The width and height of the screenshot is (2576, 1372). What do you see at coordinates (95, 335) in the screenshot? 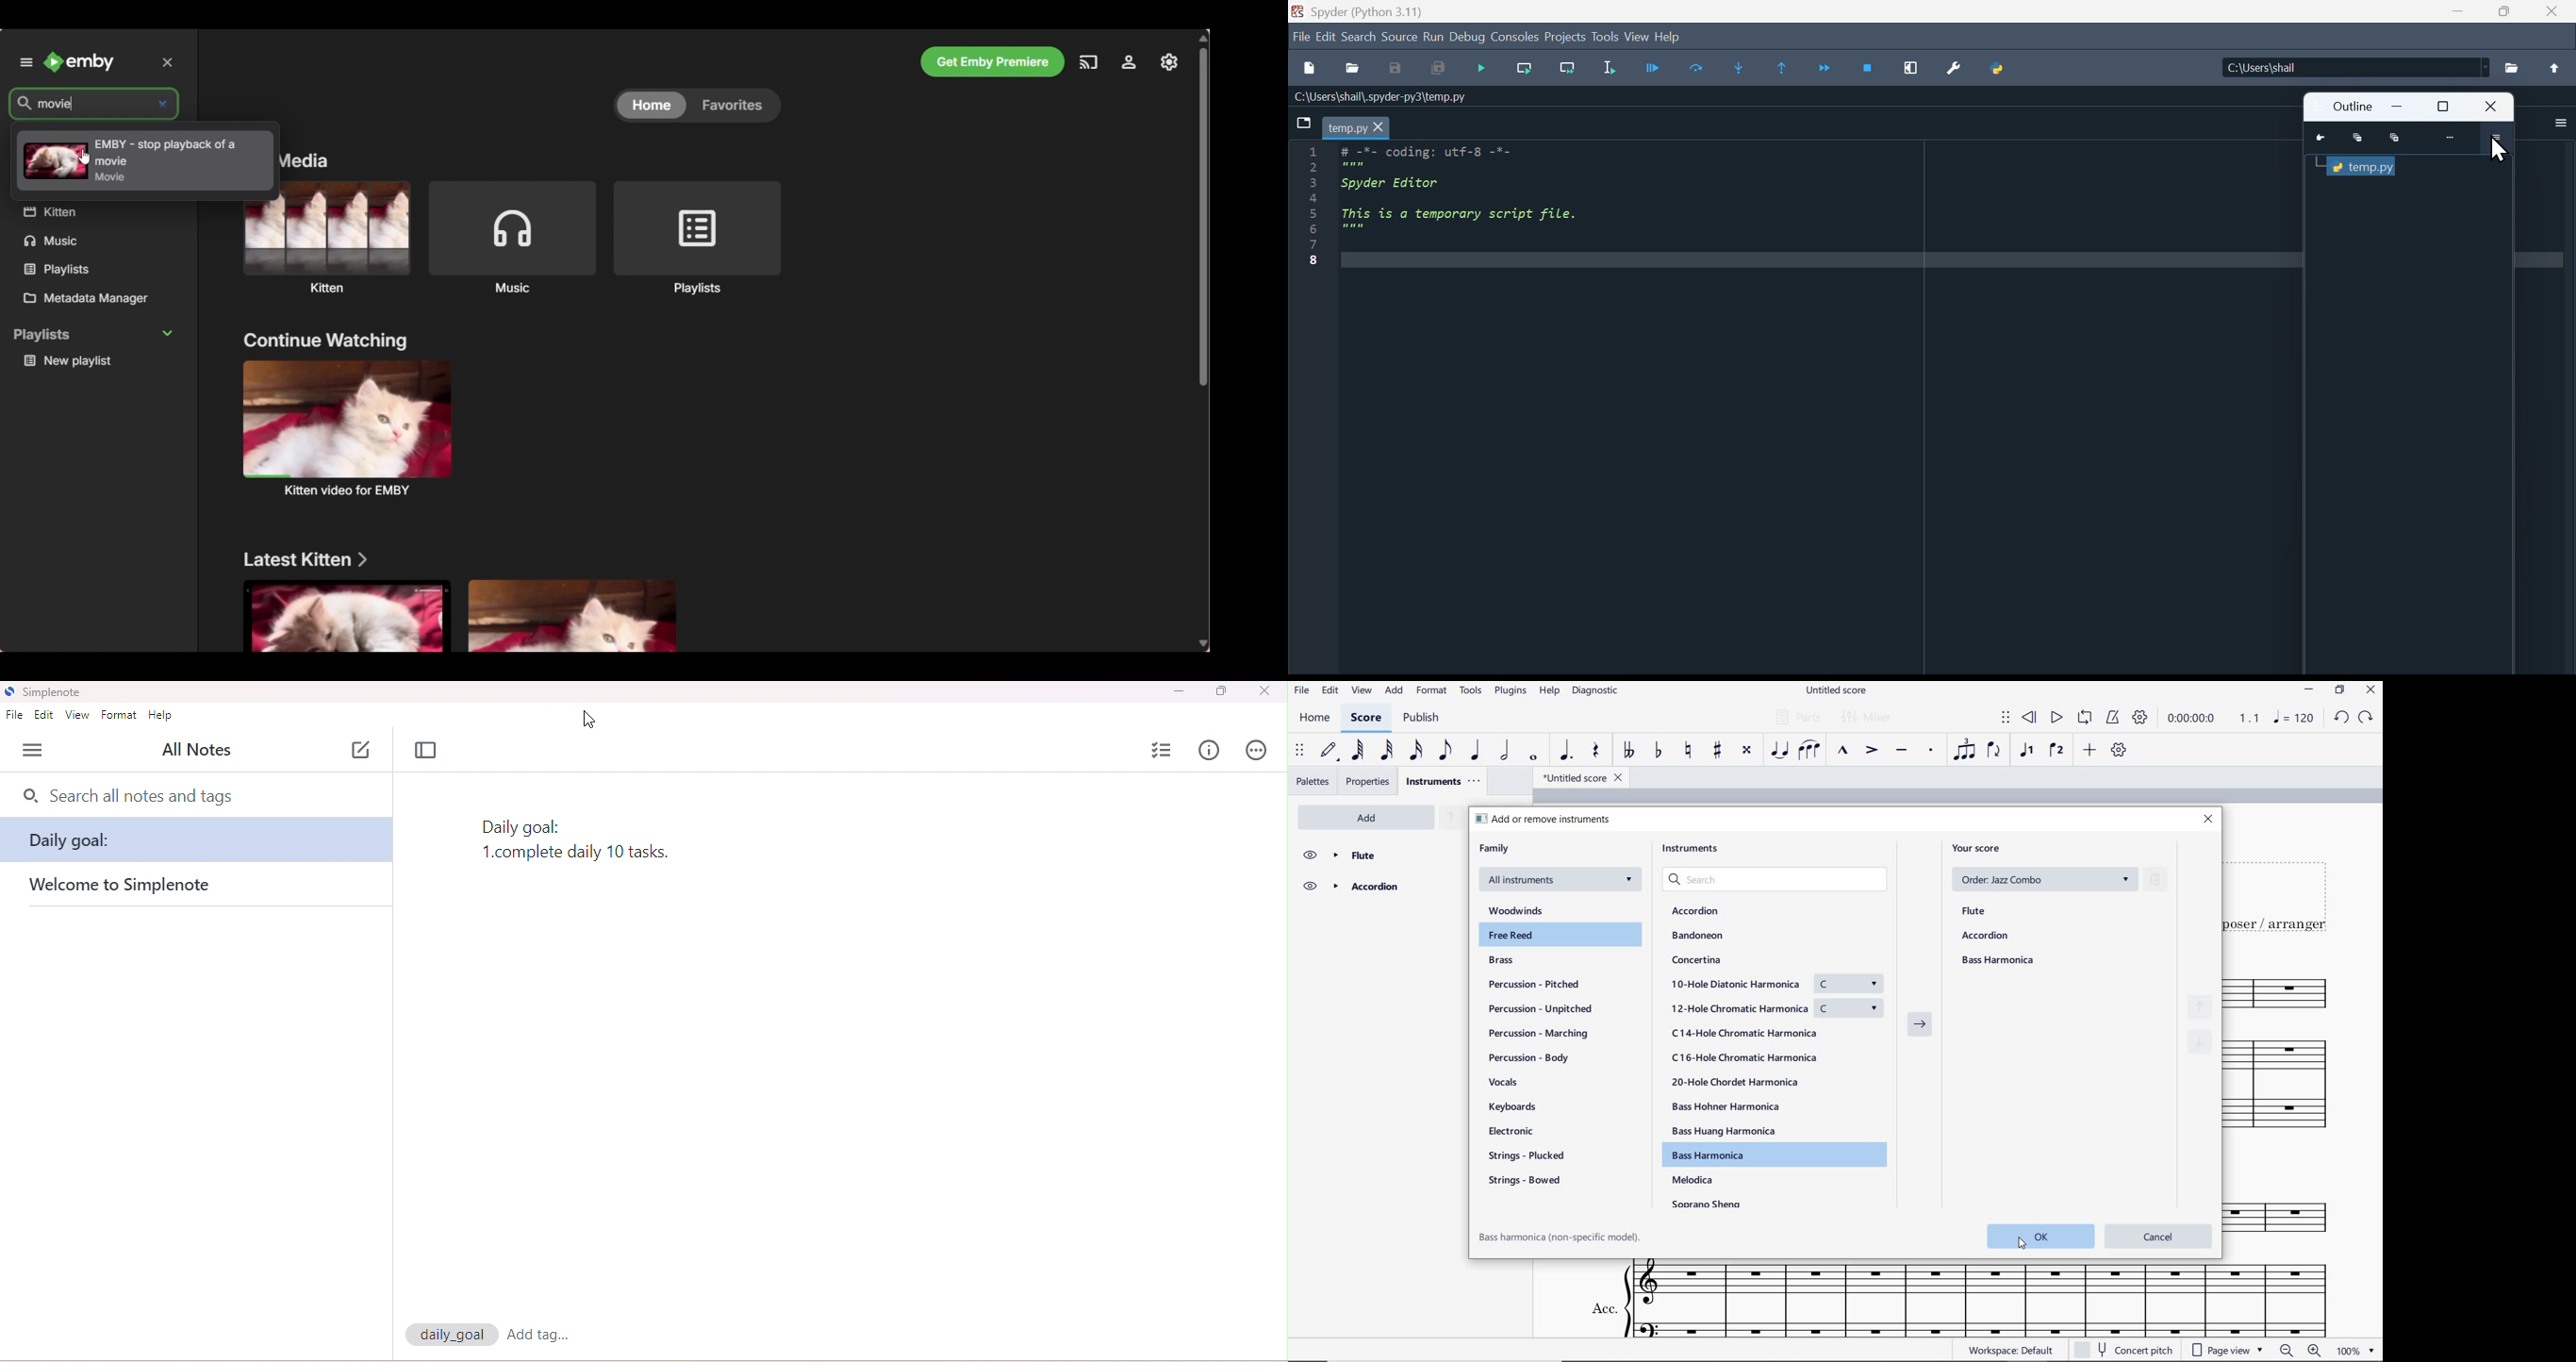
I see `Playlists` at bounding box center [95, 335].